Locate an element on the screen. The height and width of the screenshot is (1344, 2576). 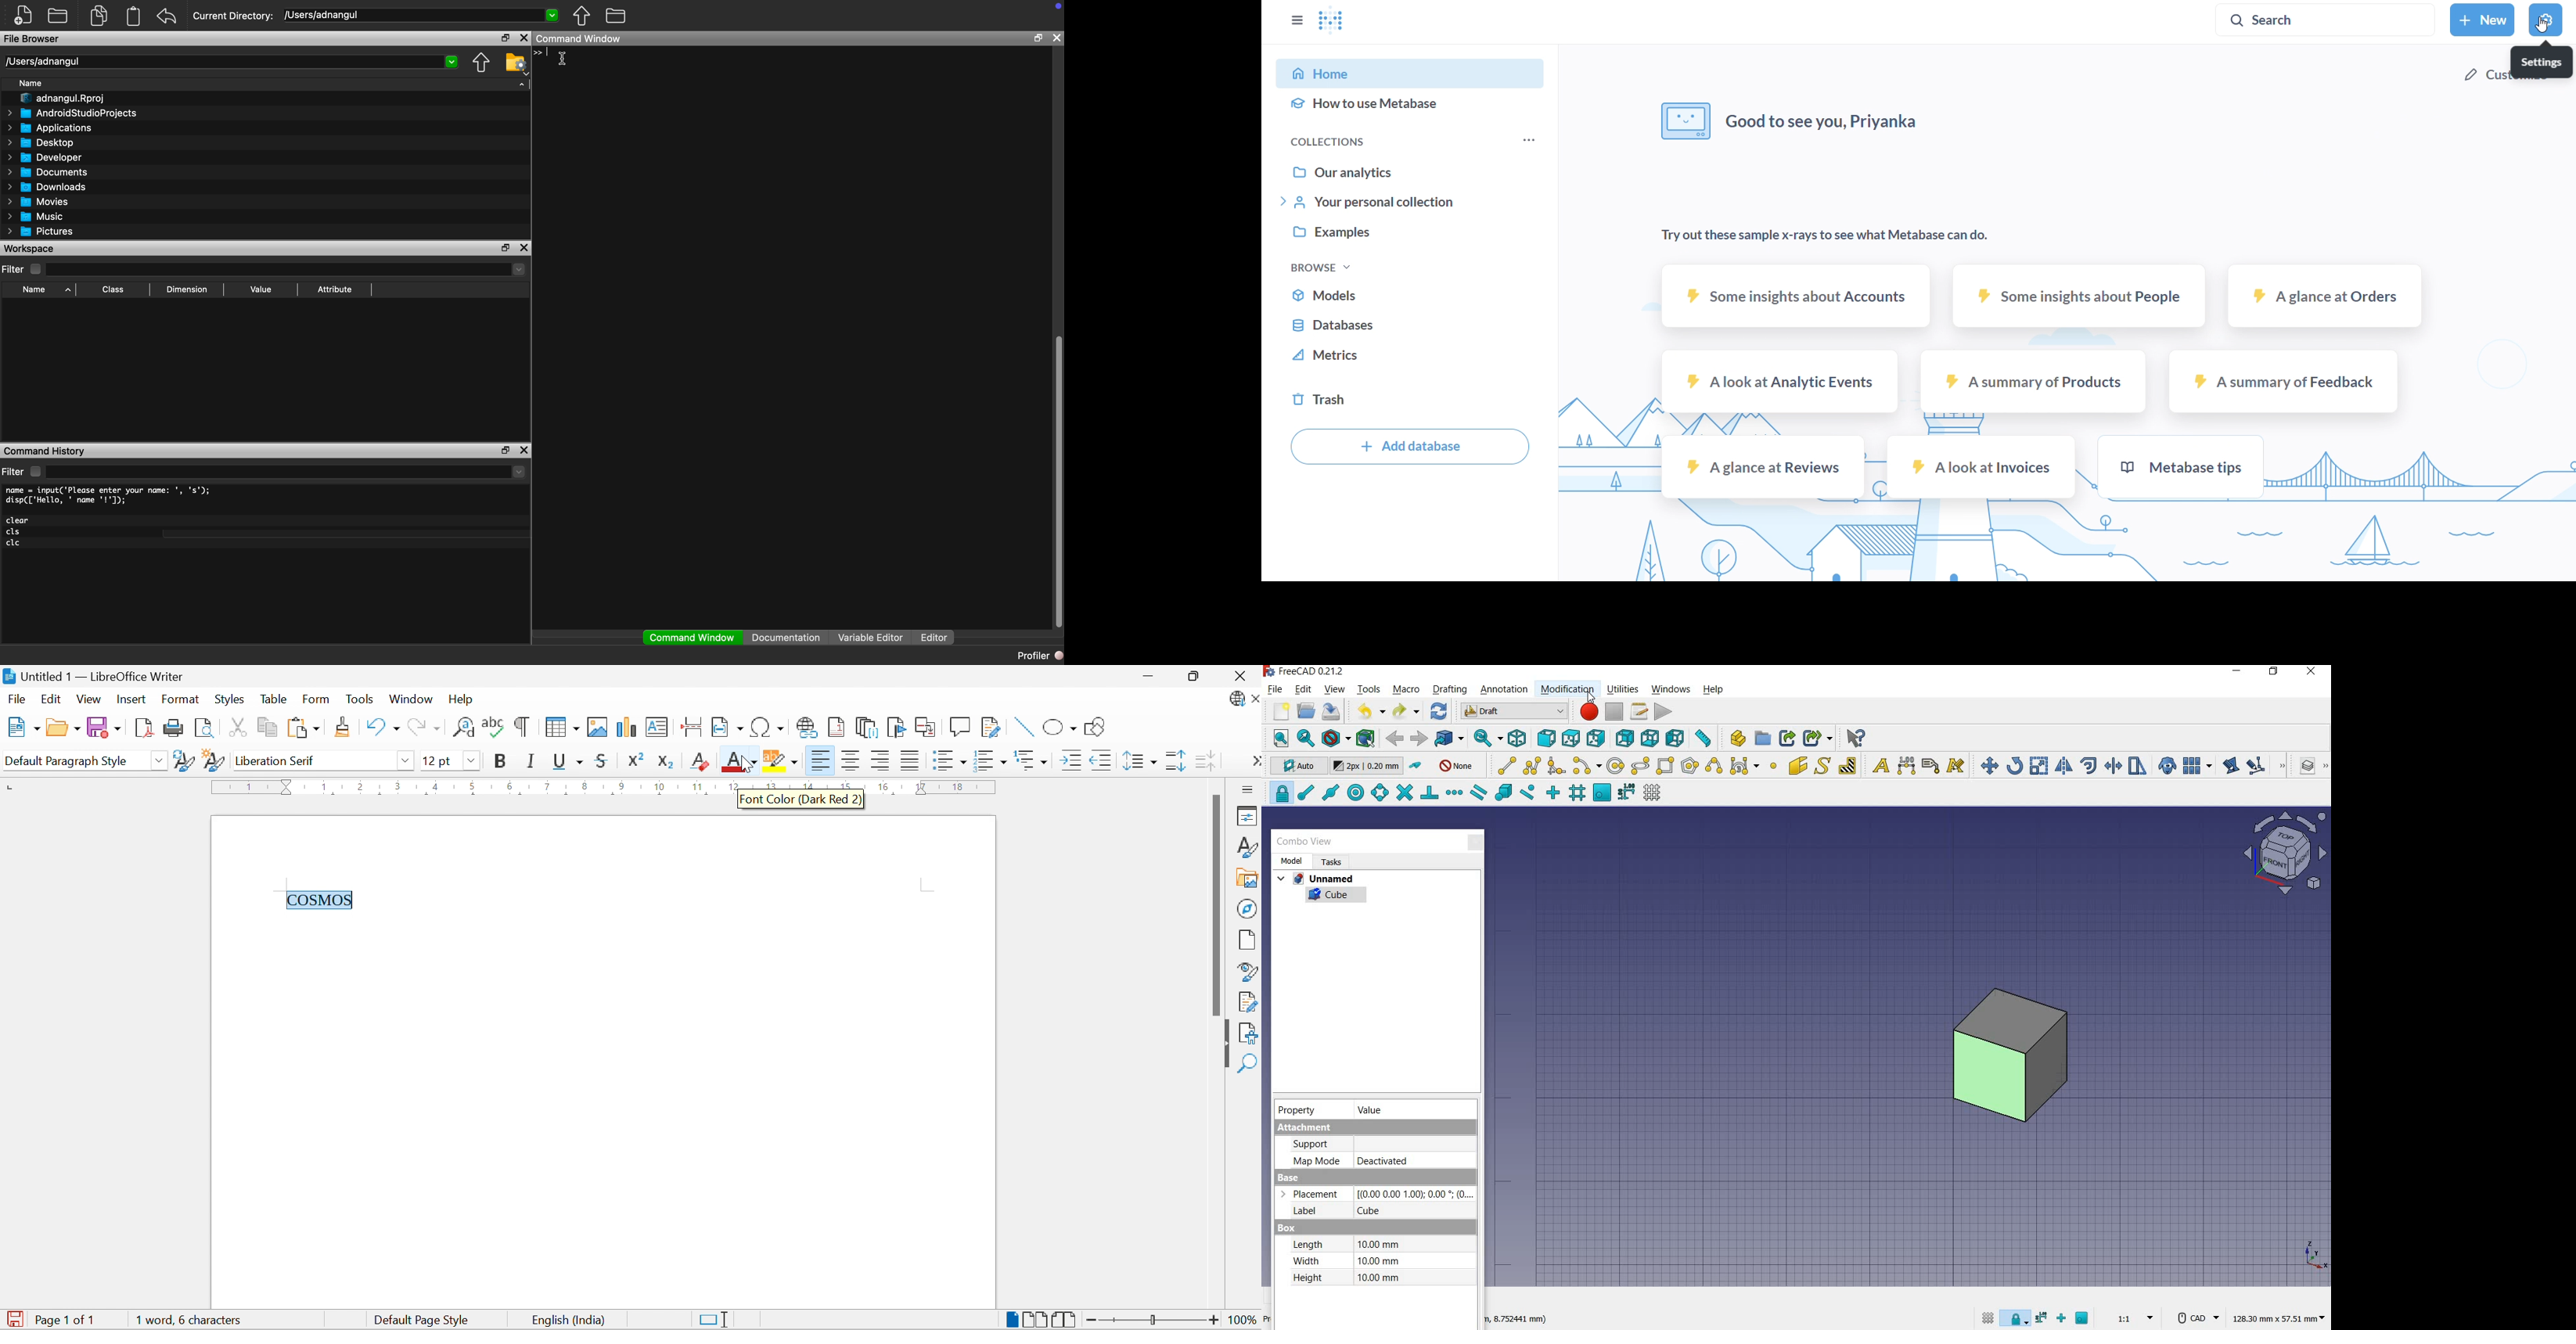
Insert Cross-reference is located at coordinates (927, 728).